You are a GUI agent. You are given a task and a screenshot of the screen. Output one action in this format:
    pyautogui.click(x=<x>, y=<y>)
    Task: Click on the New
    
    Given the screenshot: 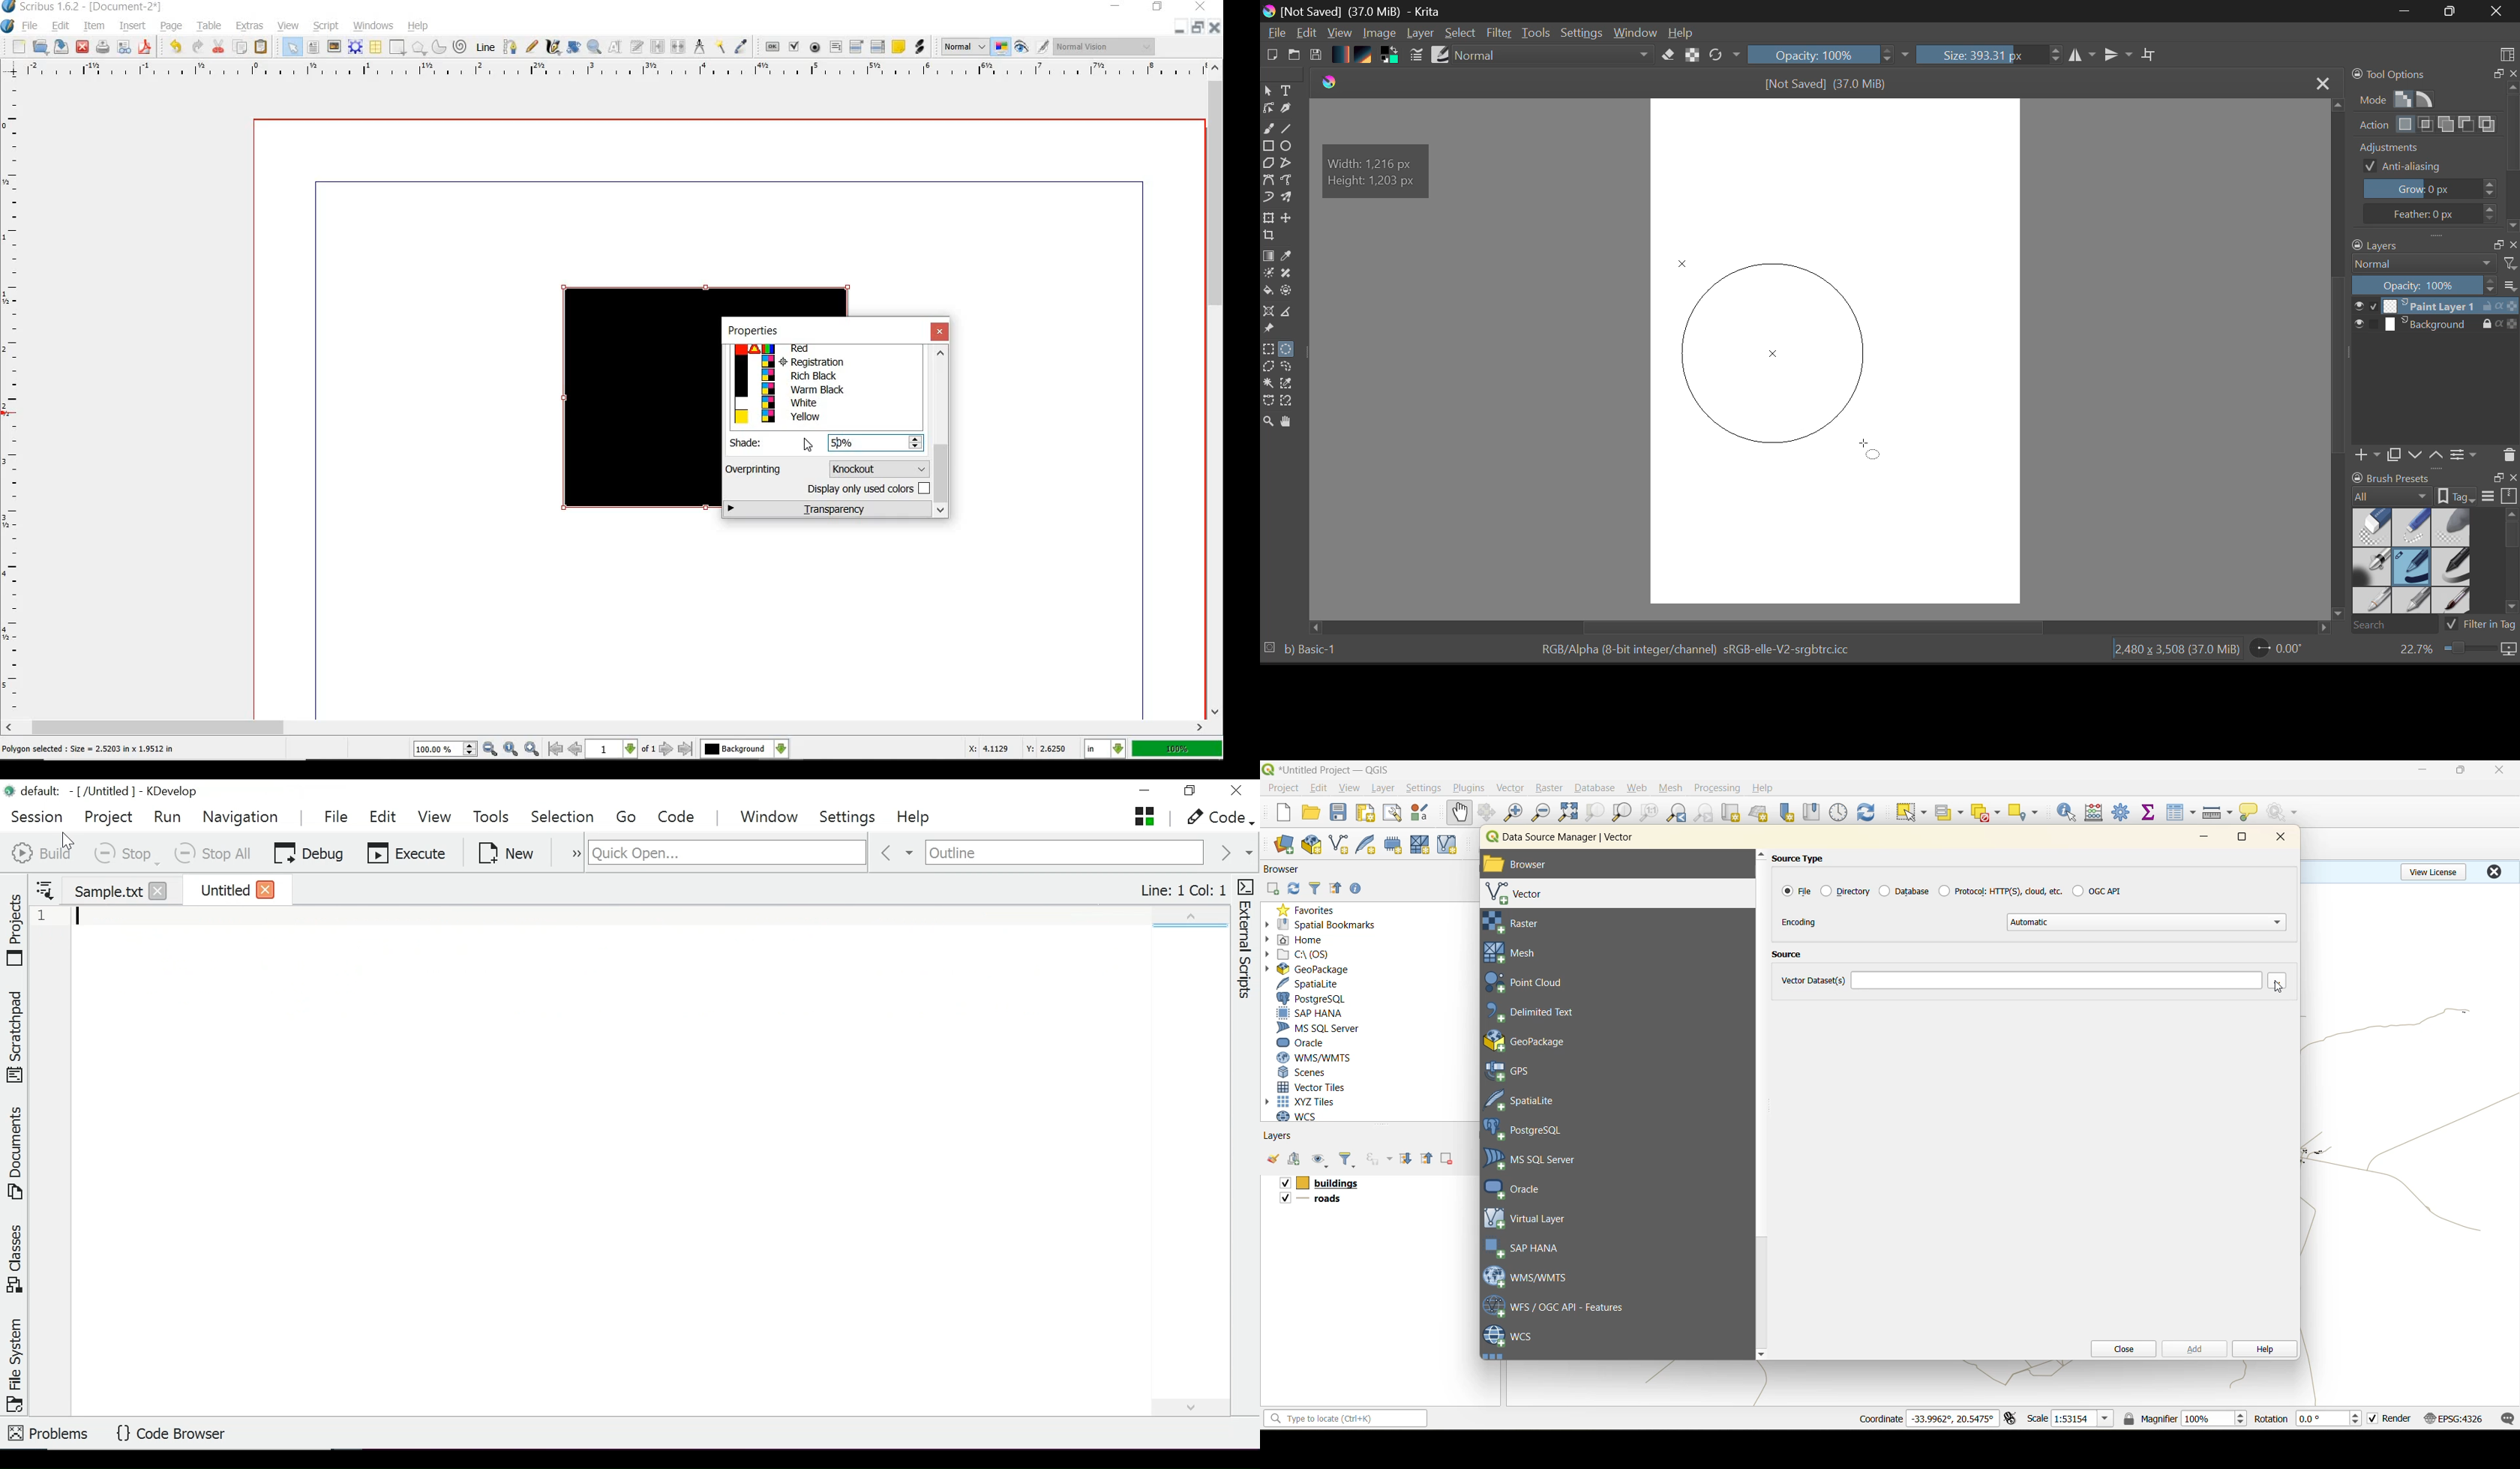 What is the action you would take?
    pyautogui.click(x=505, y=853)
    